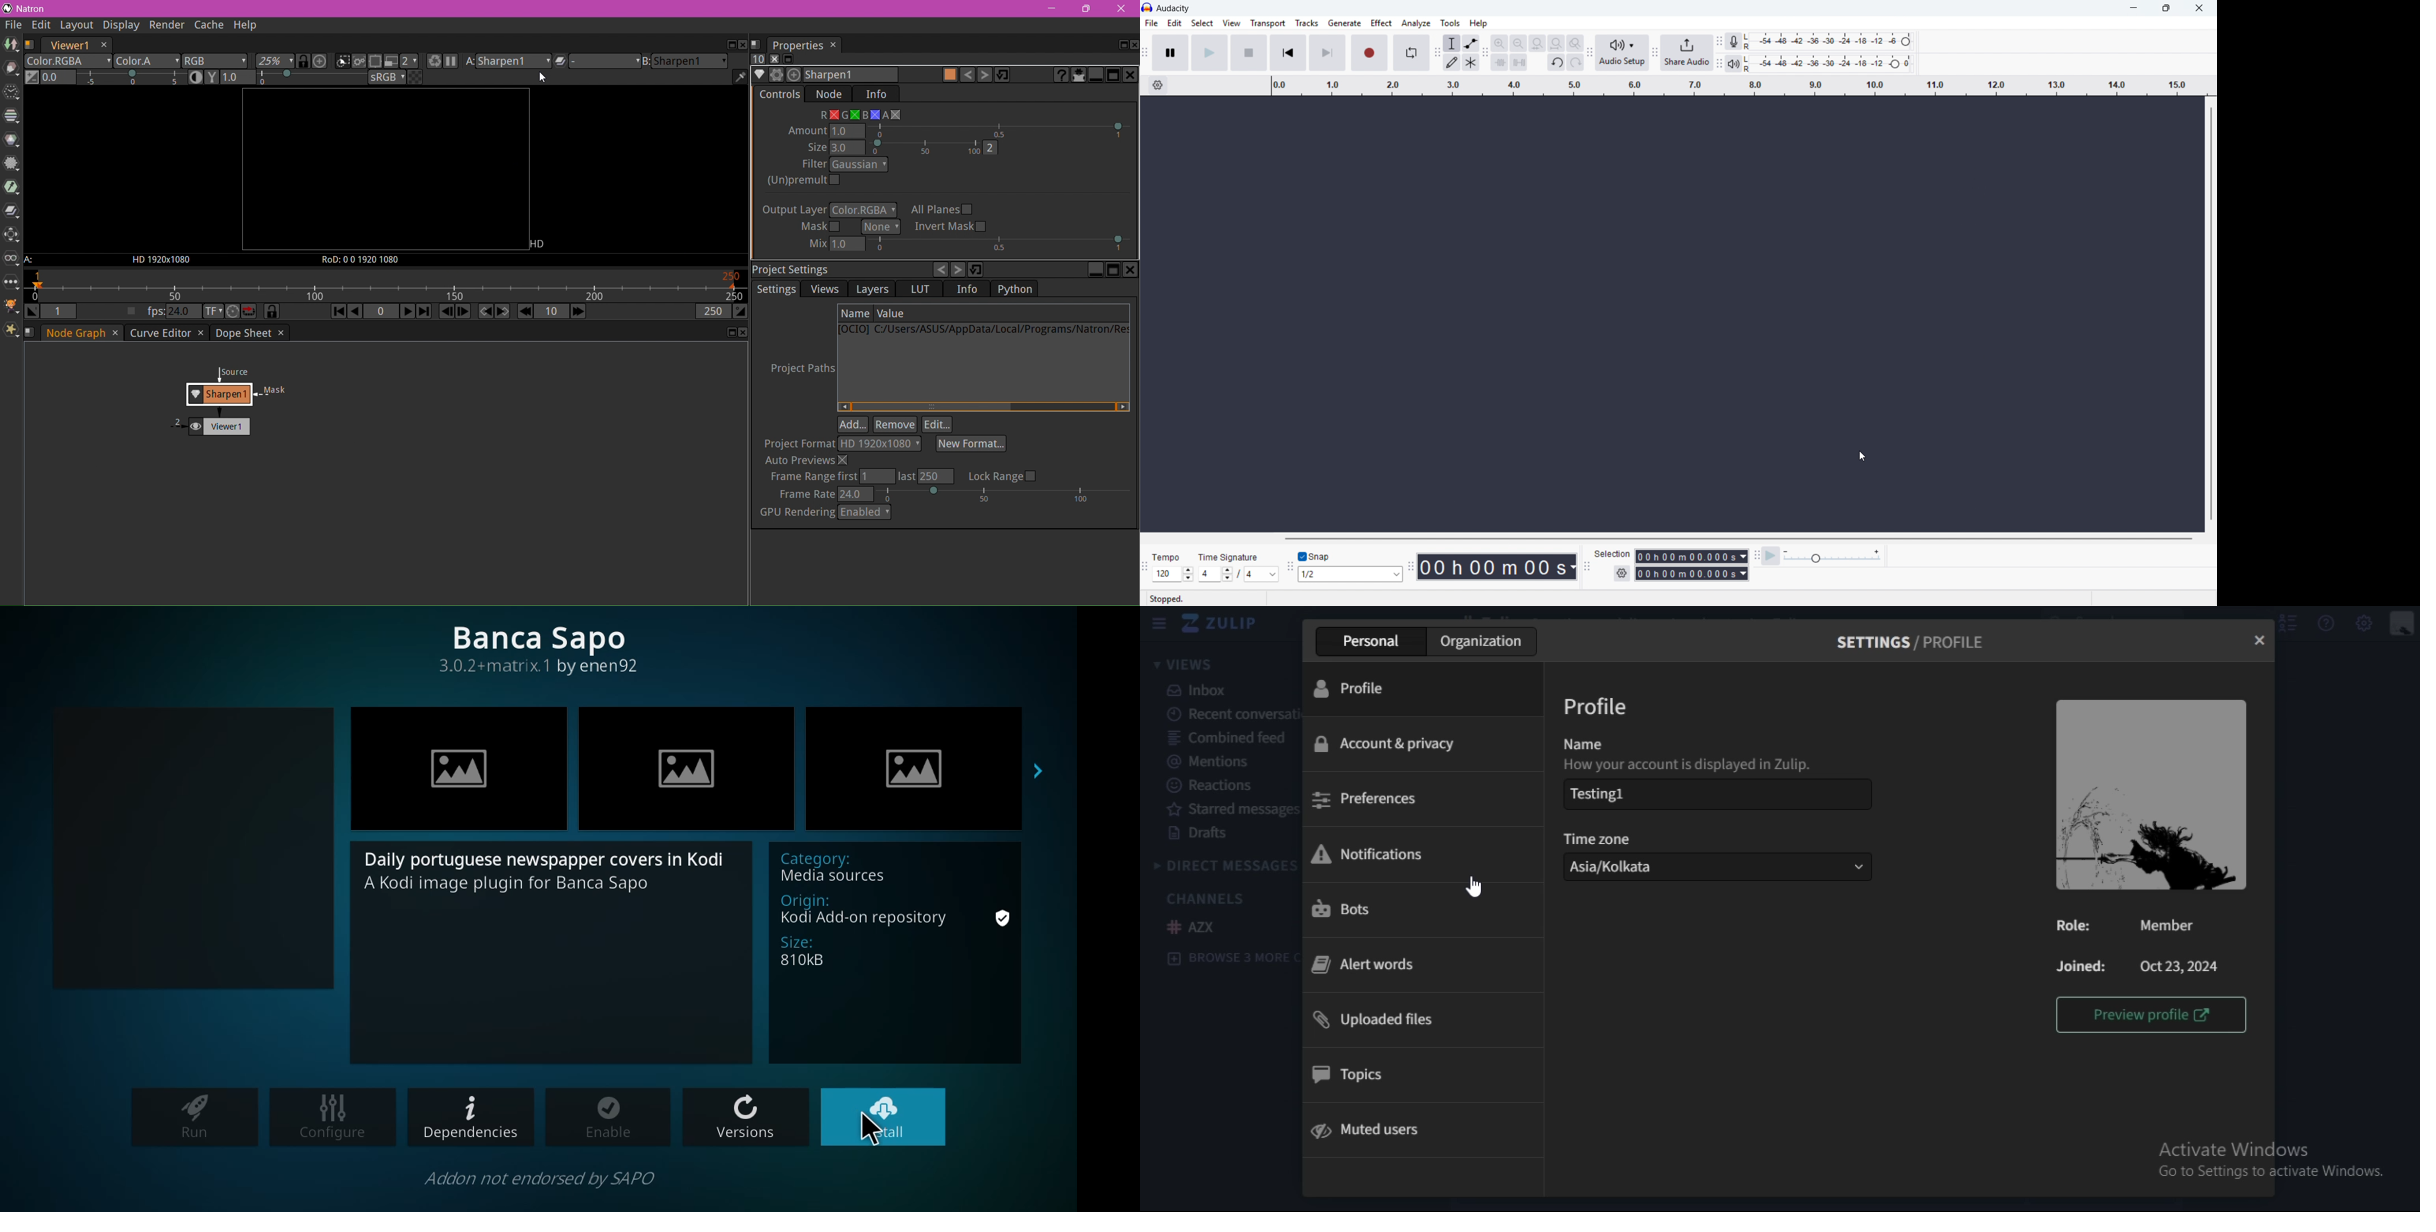 The height and width of the screenshot is (1232, 2436). What do you see at coordinates (2260, 639) in the screenshot?
I see `close` at bounding box center [2260, 639].